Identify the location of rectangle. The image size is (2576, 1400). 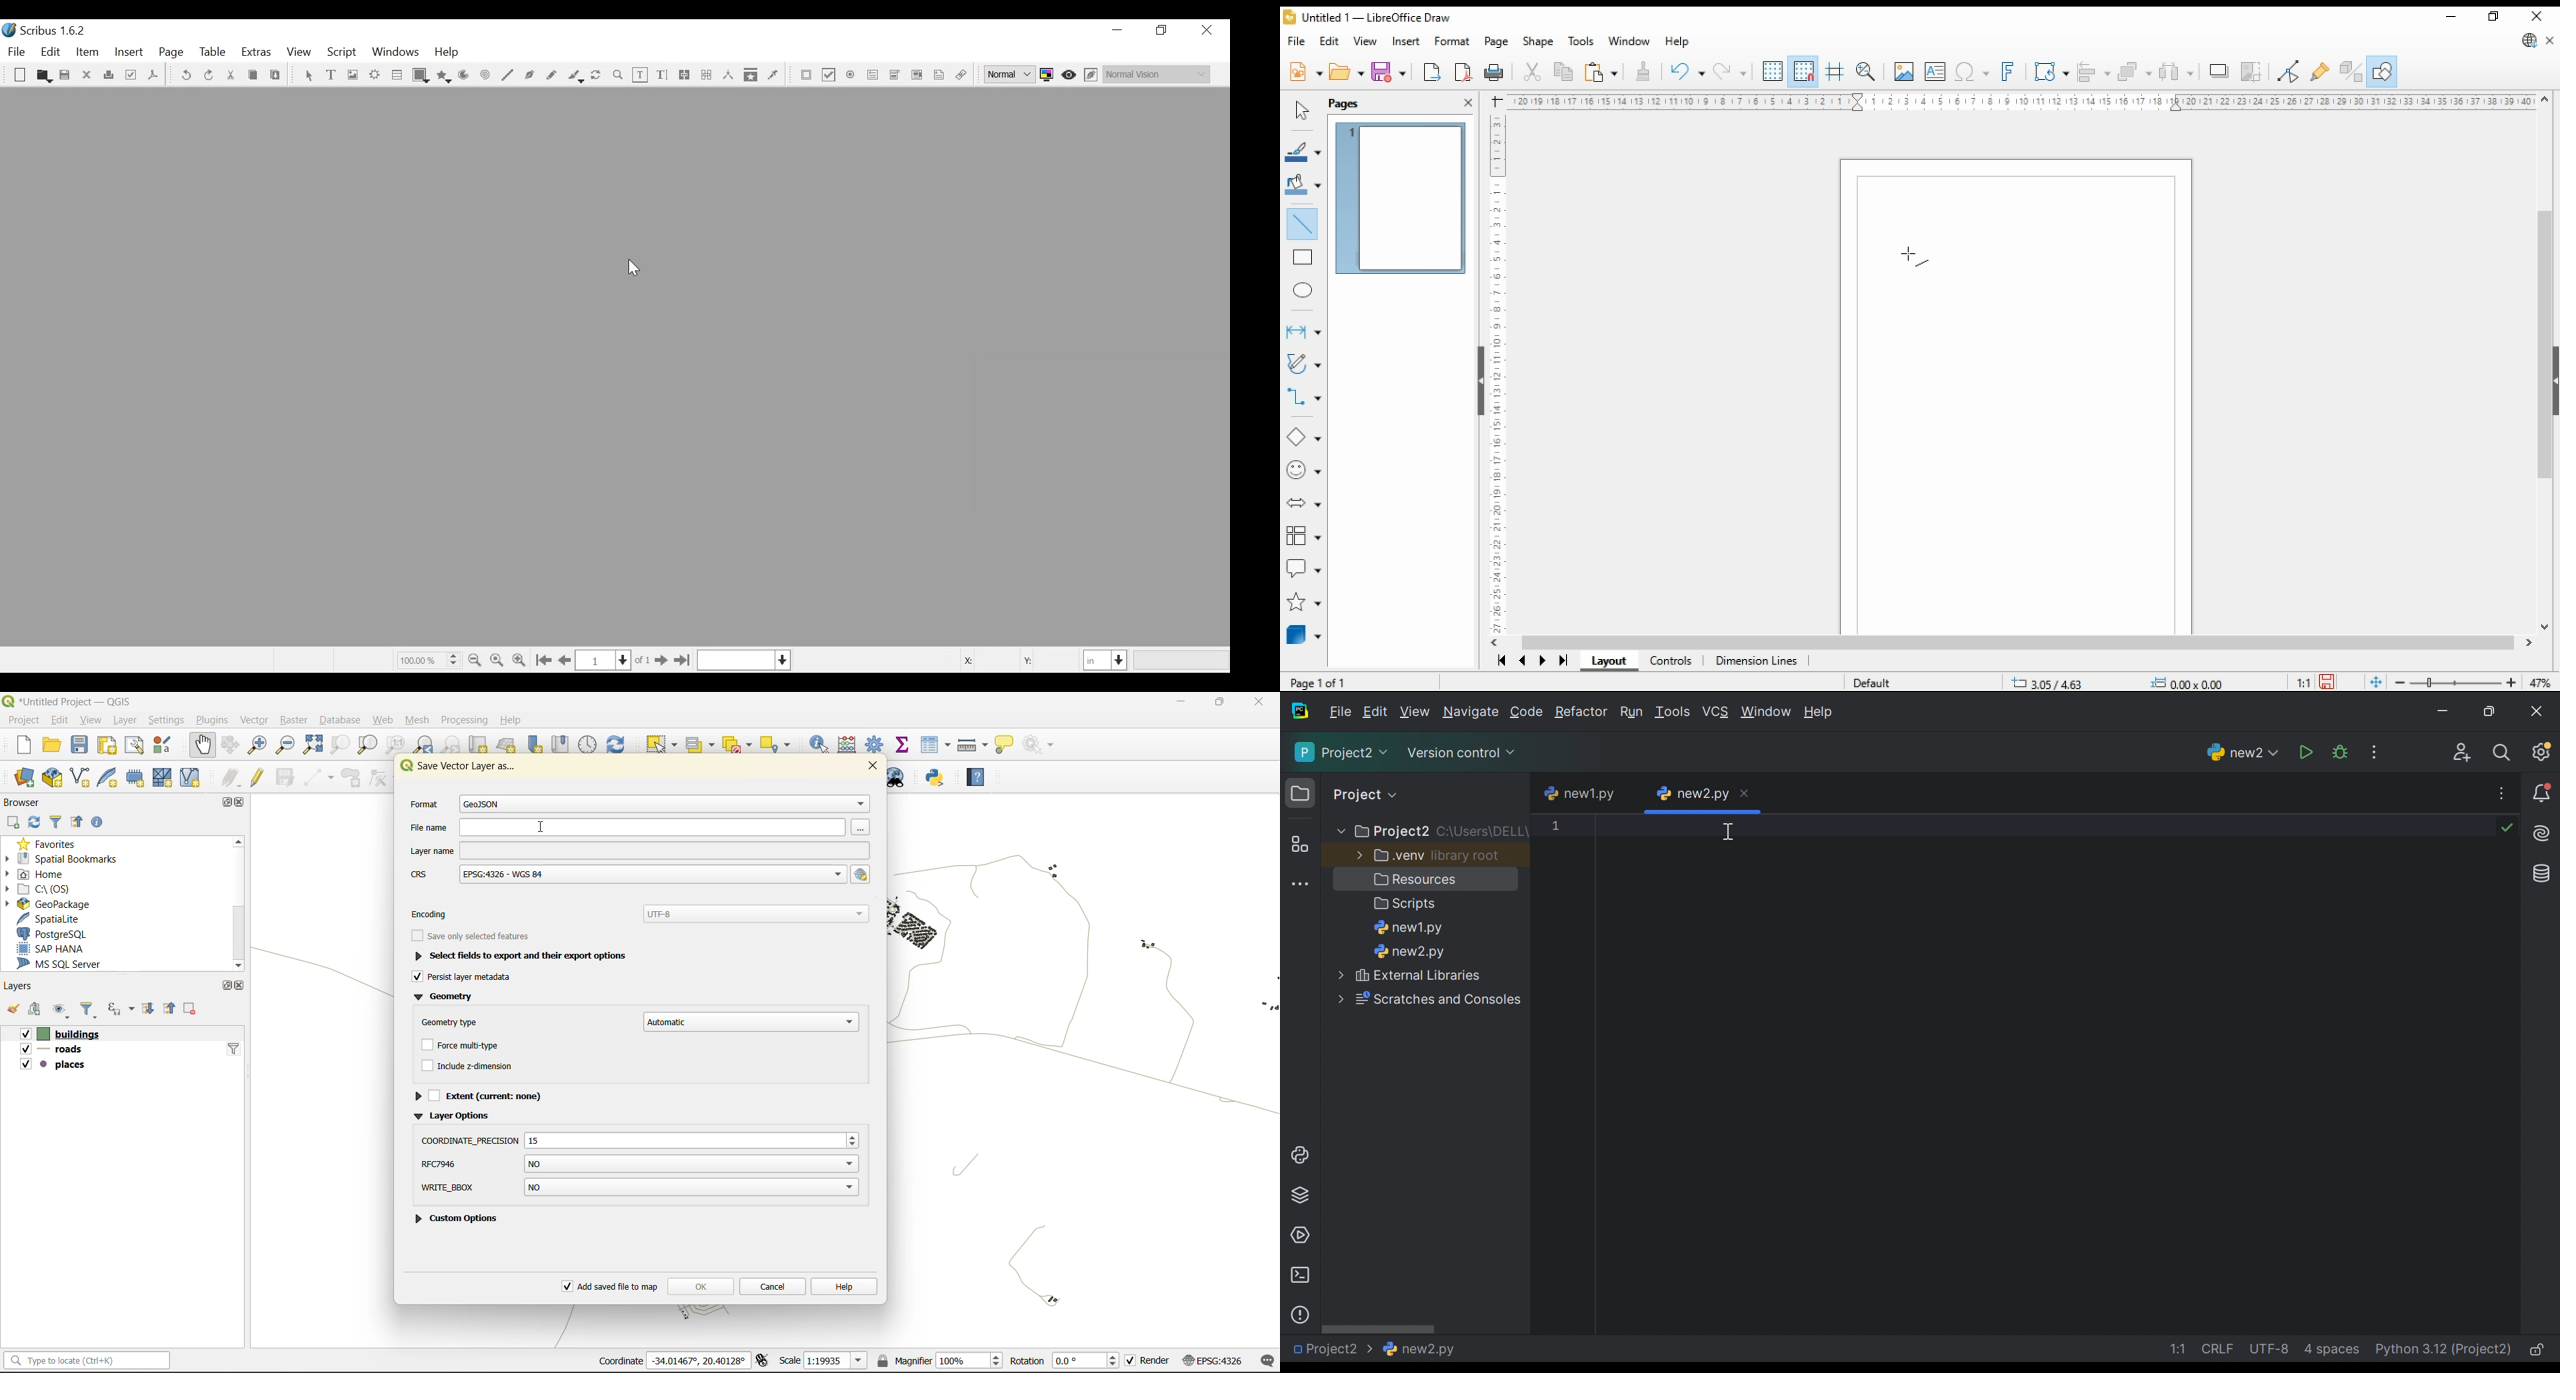
(1303, 259).